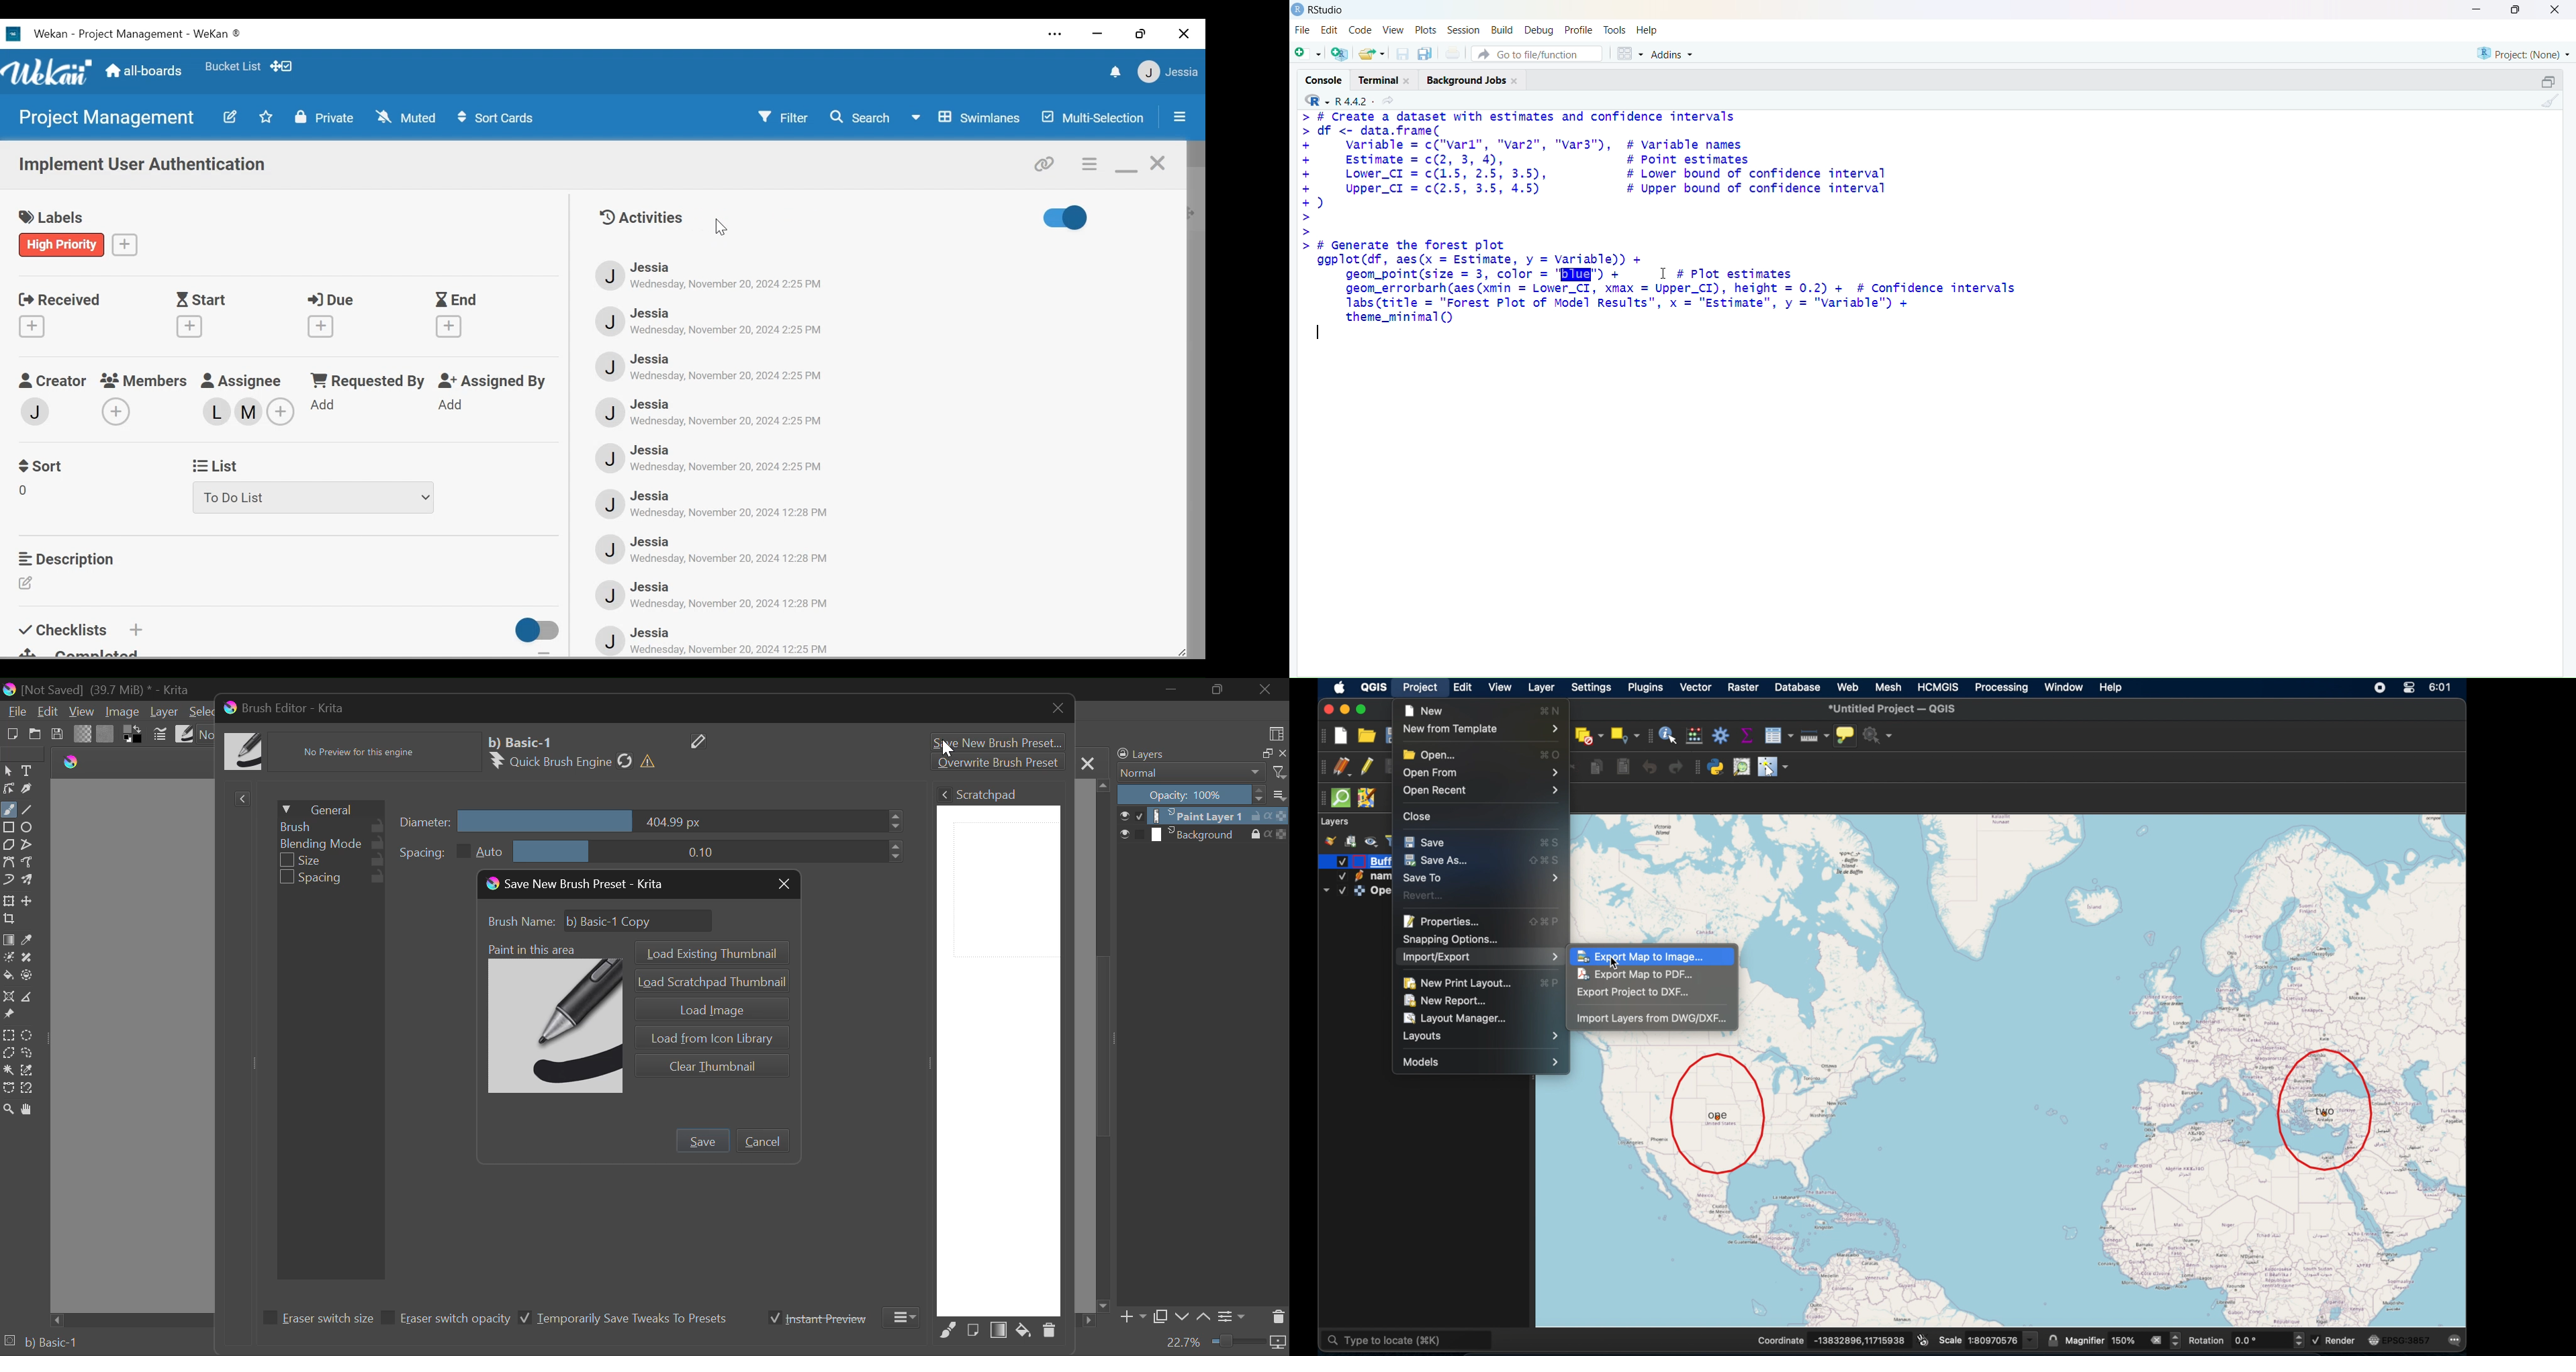  What do you see at coordinates (2298, 1342) in the screenshot?
I see `Increase and decrease rotation value` at bounding box center [2298, 1342].